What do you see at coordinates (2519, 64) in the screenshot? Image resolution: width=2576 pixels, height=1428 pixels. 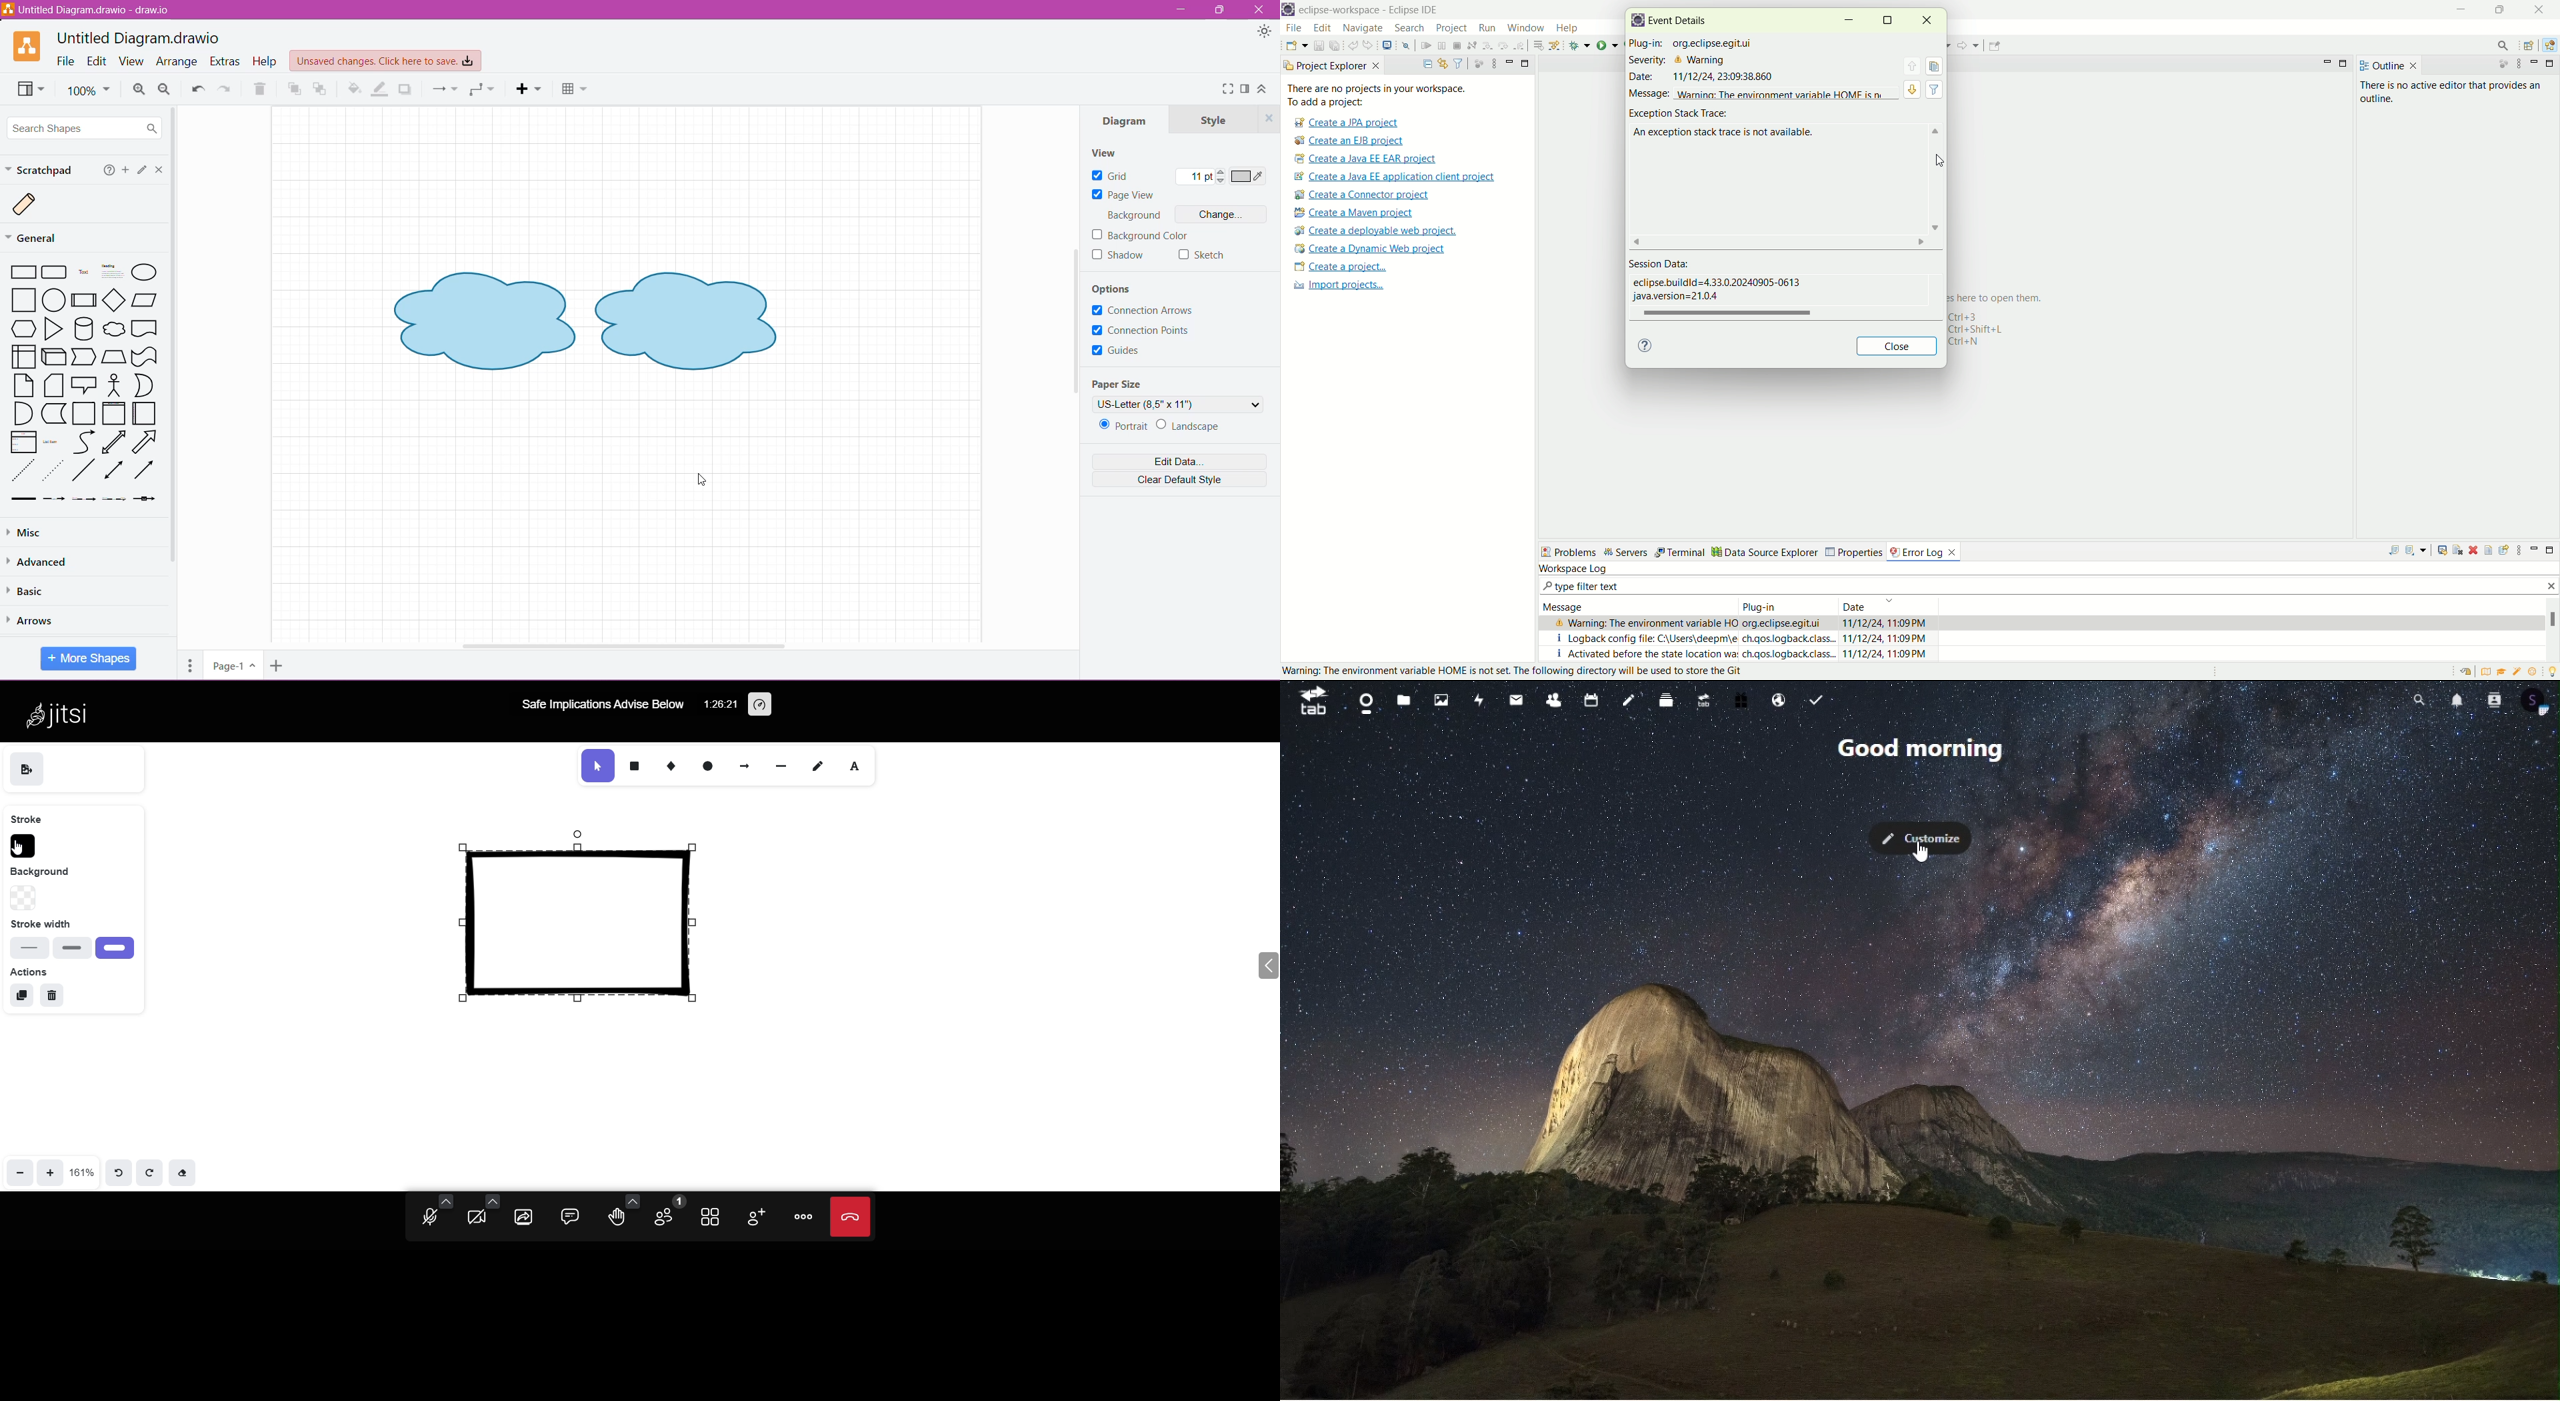 I see `view menu` at bounding box center [2519, 64].